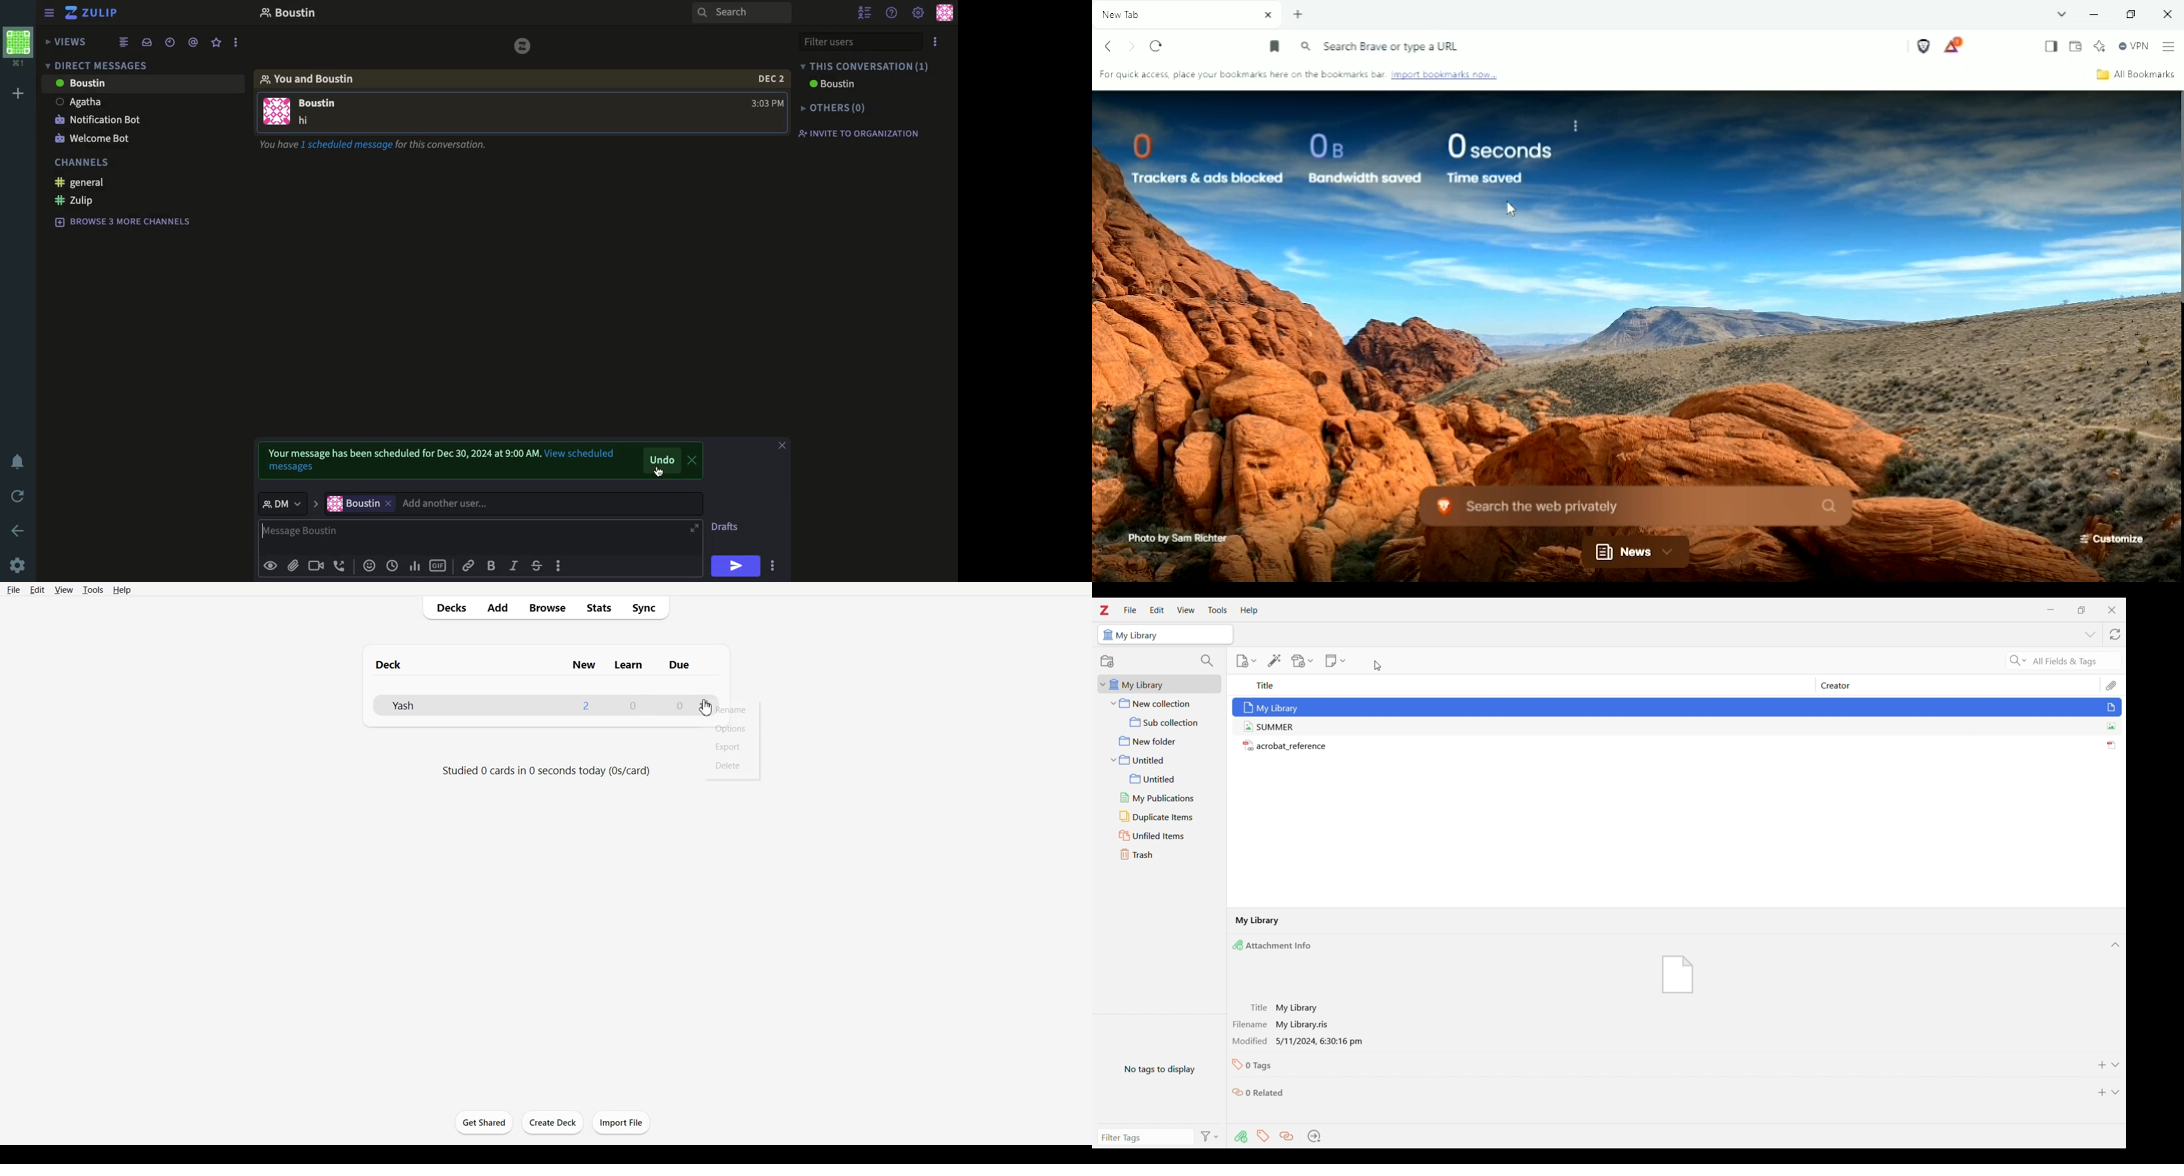 This screenshot has width=2184, height=1176. I want to click on Add, so click(498, 608).